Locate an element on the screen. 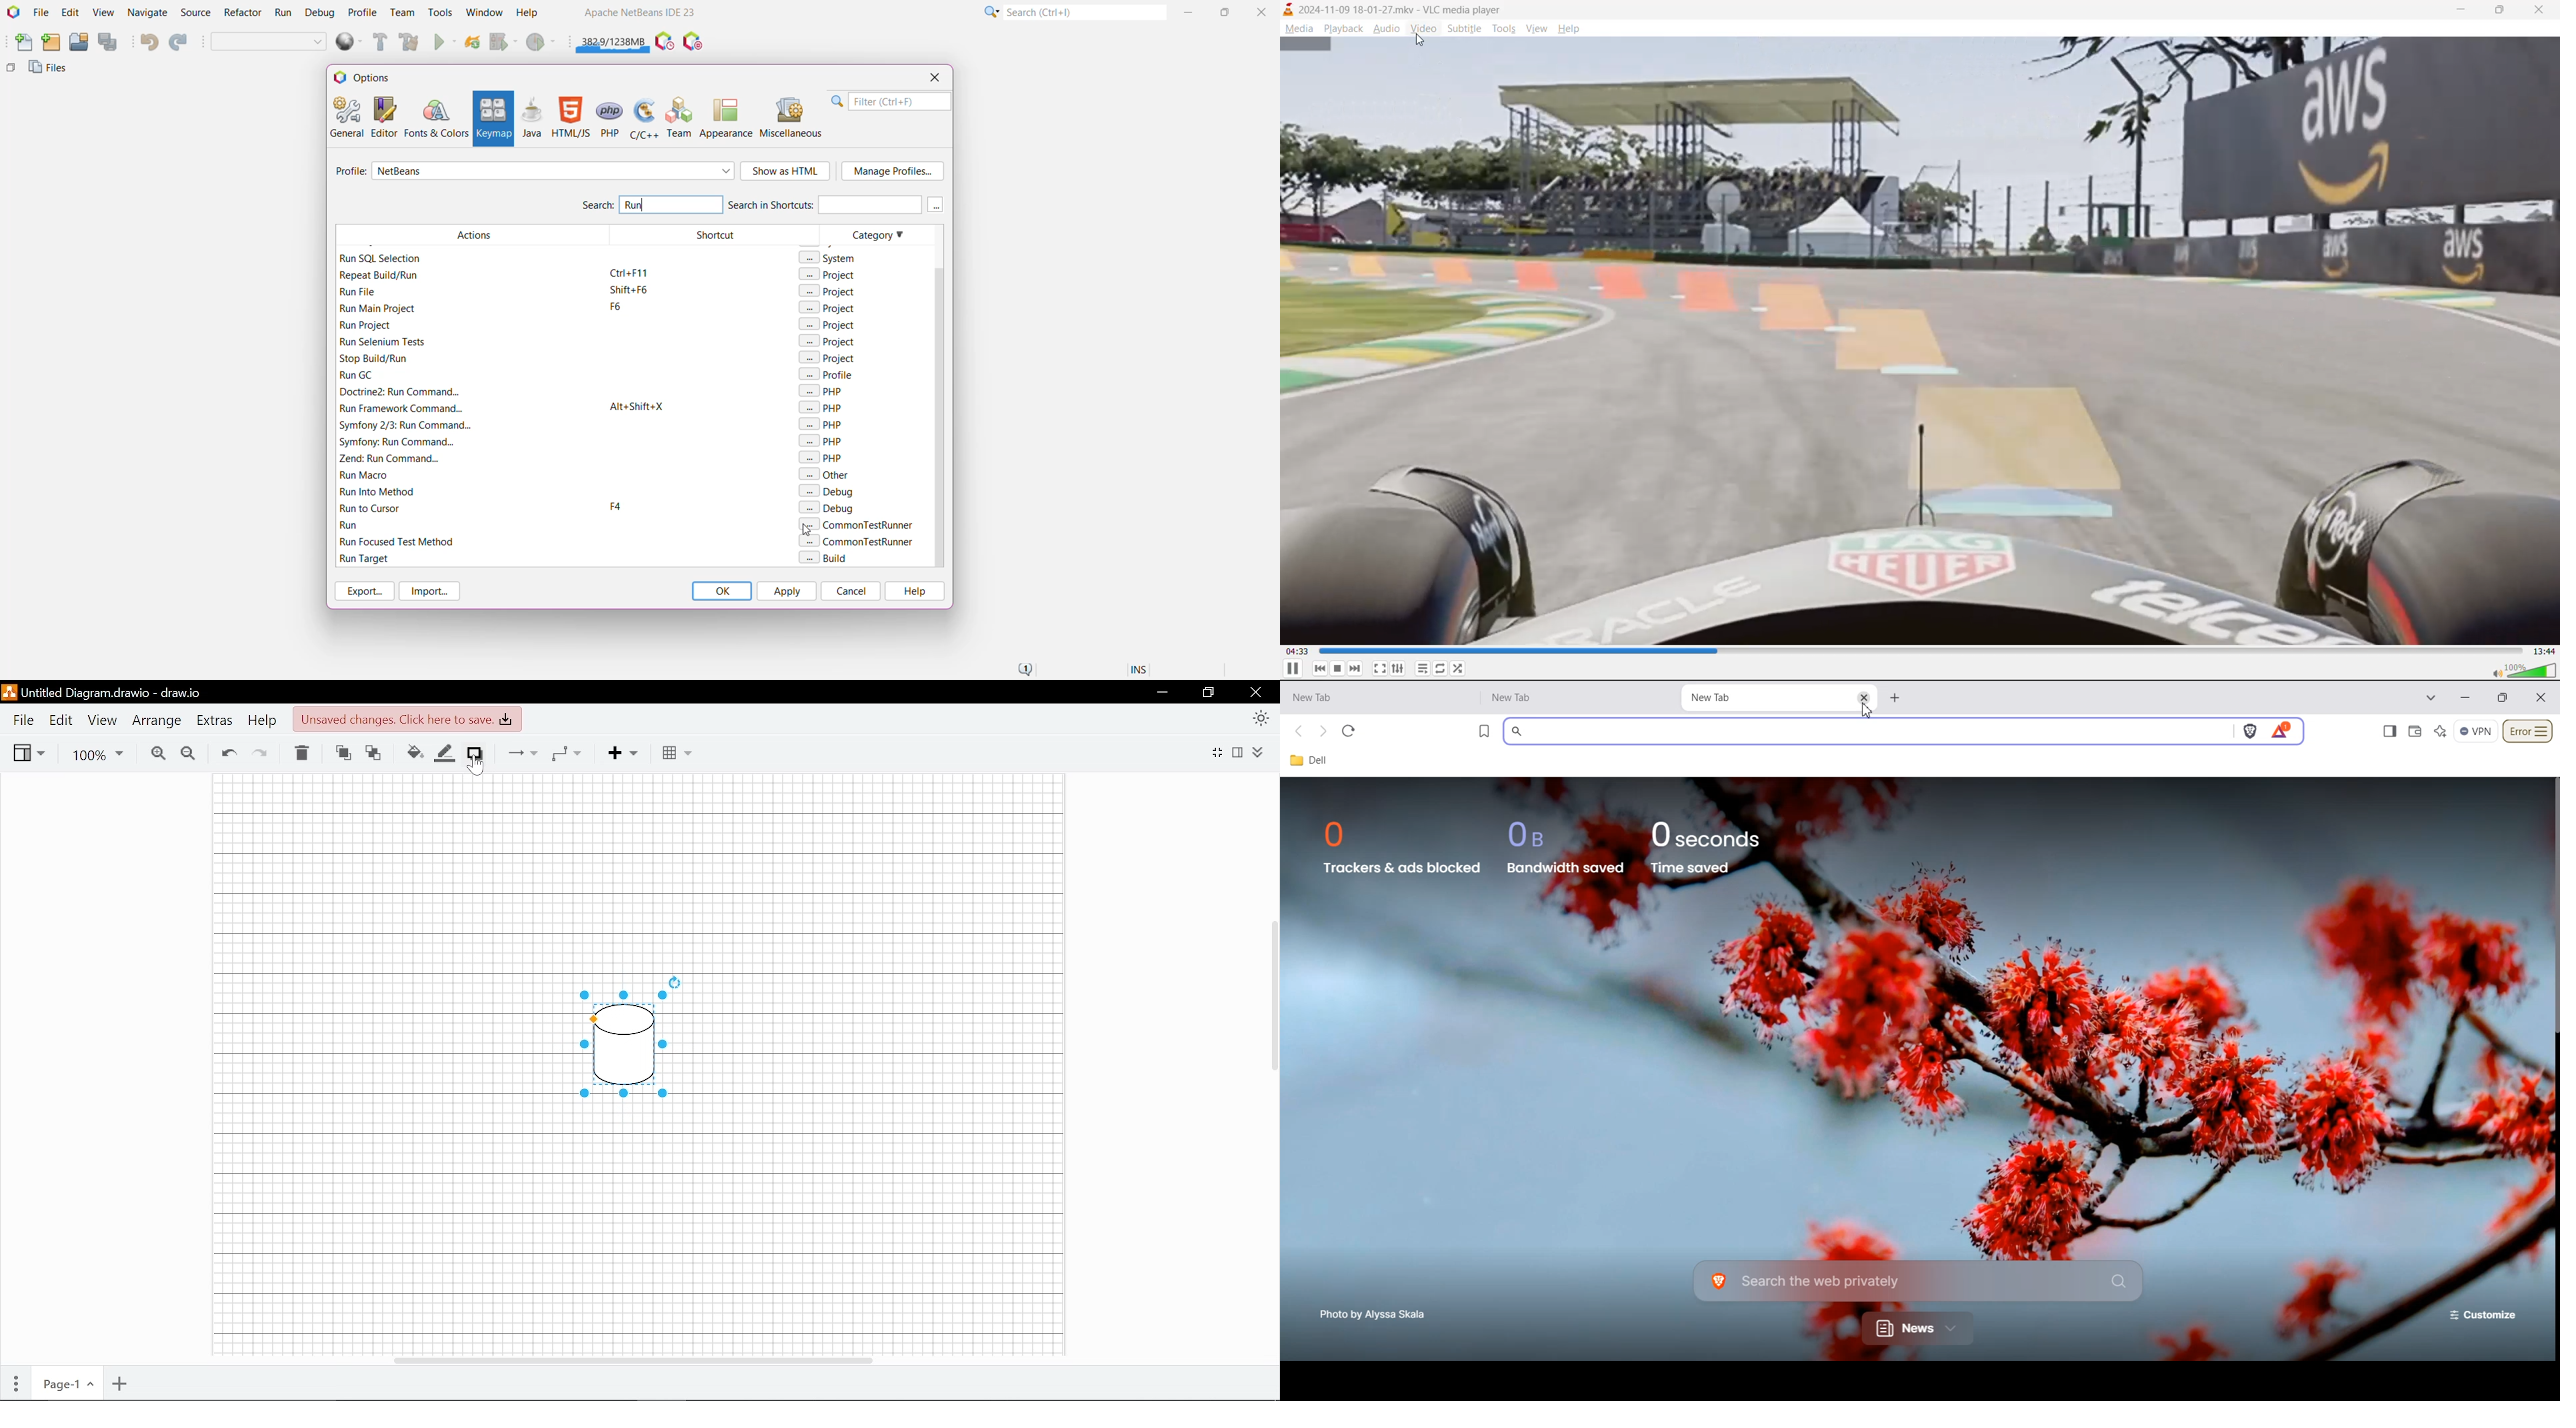 This screenshot has height=1428, width=2576. audio is located at coordinates (1387, 28).